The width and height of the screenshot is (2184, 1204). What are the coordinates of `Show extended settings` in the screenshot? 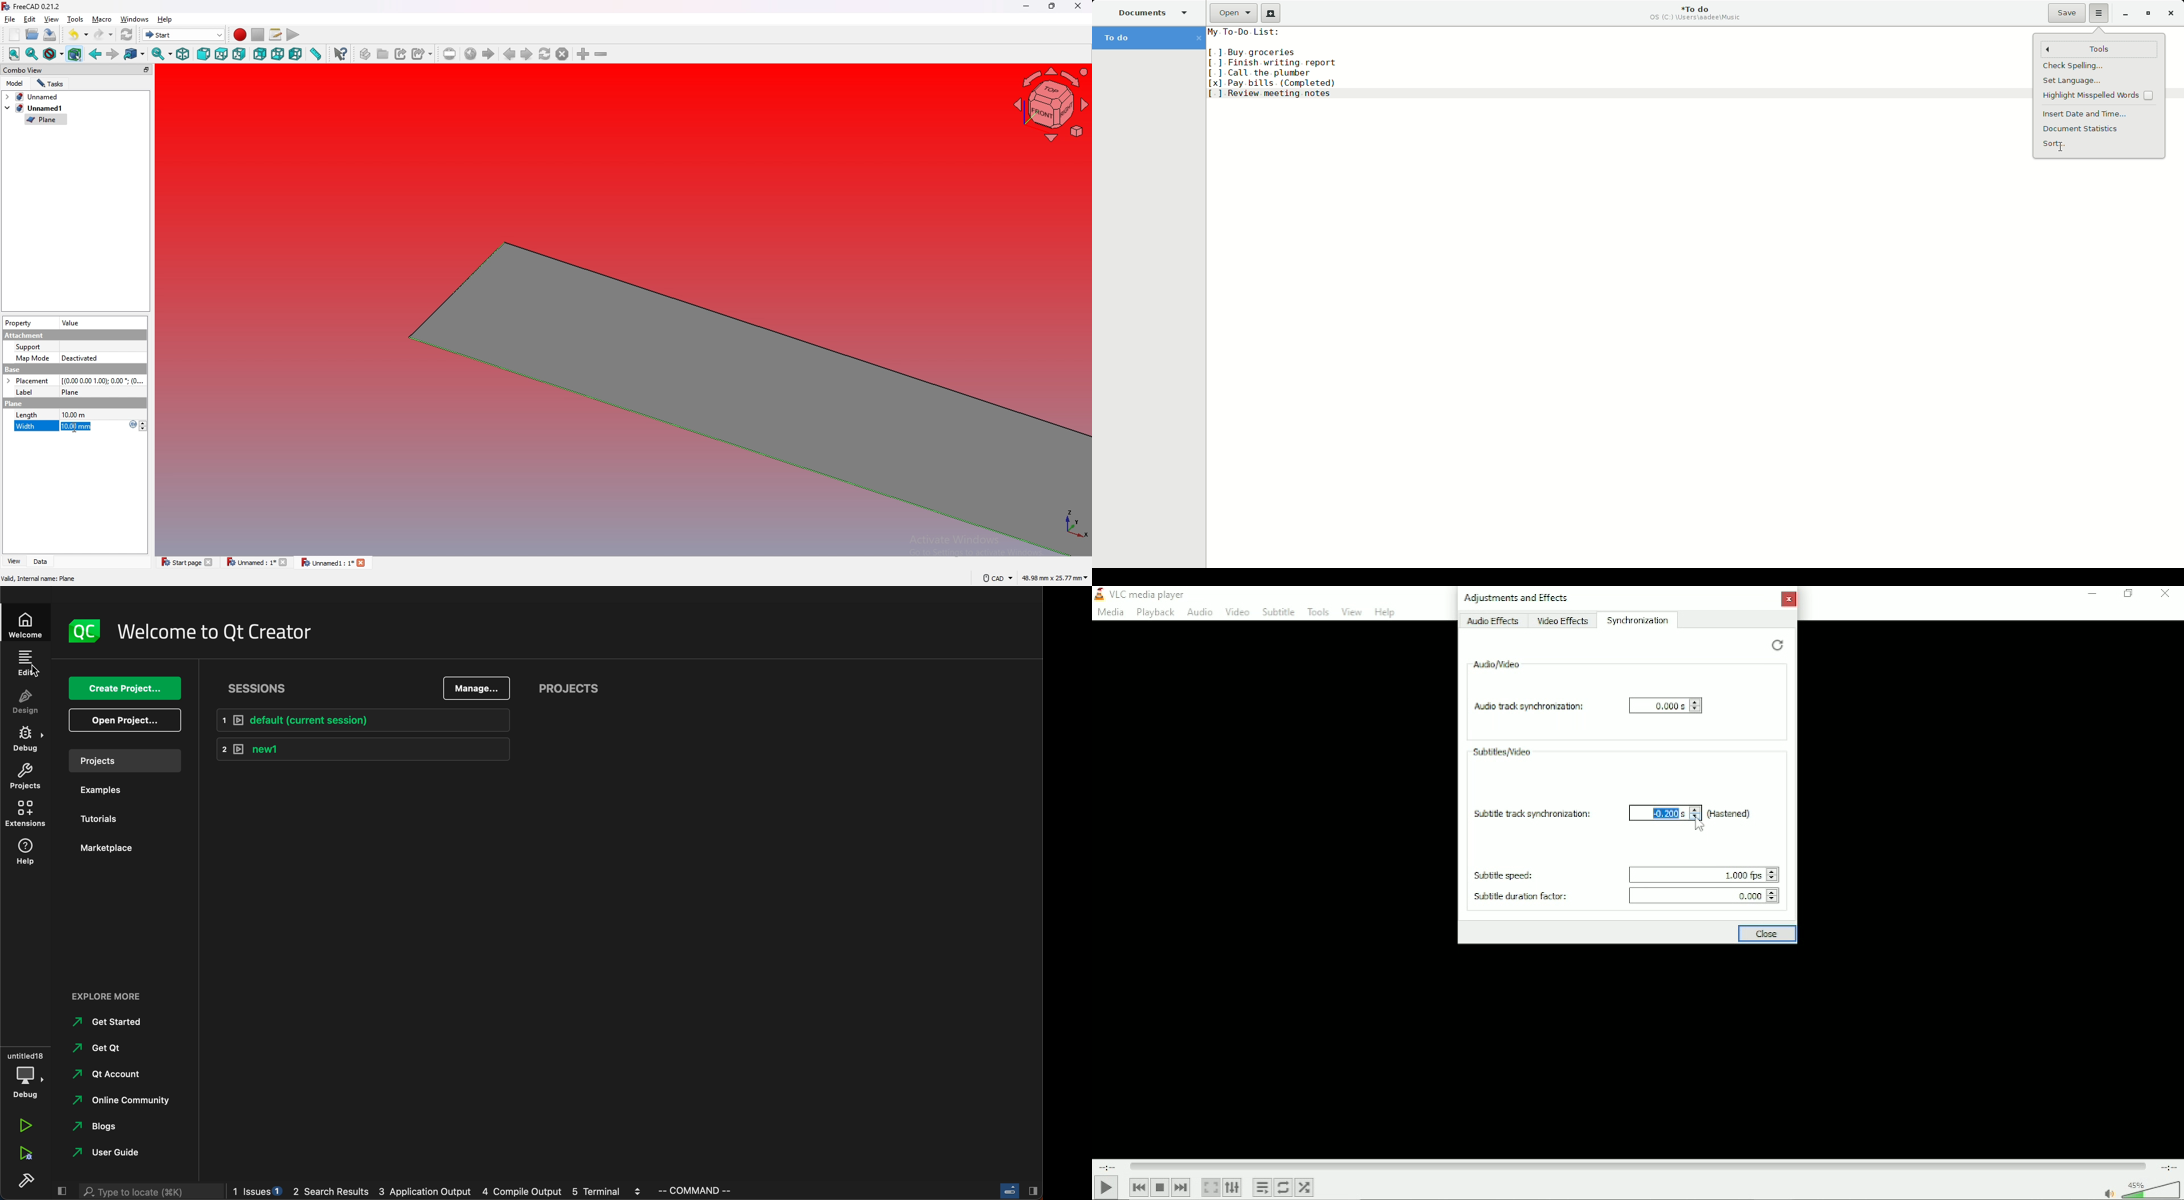 It's located at (1233, 1188).